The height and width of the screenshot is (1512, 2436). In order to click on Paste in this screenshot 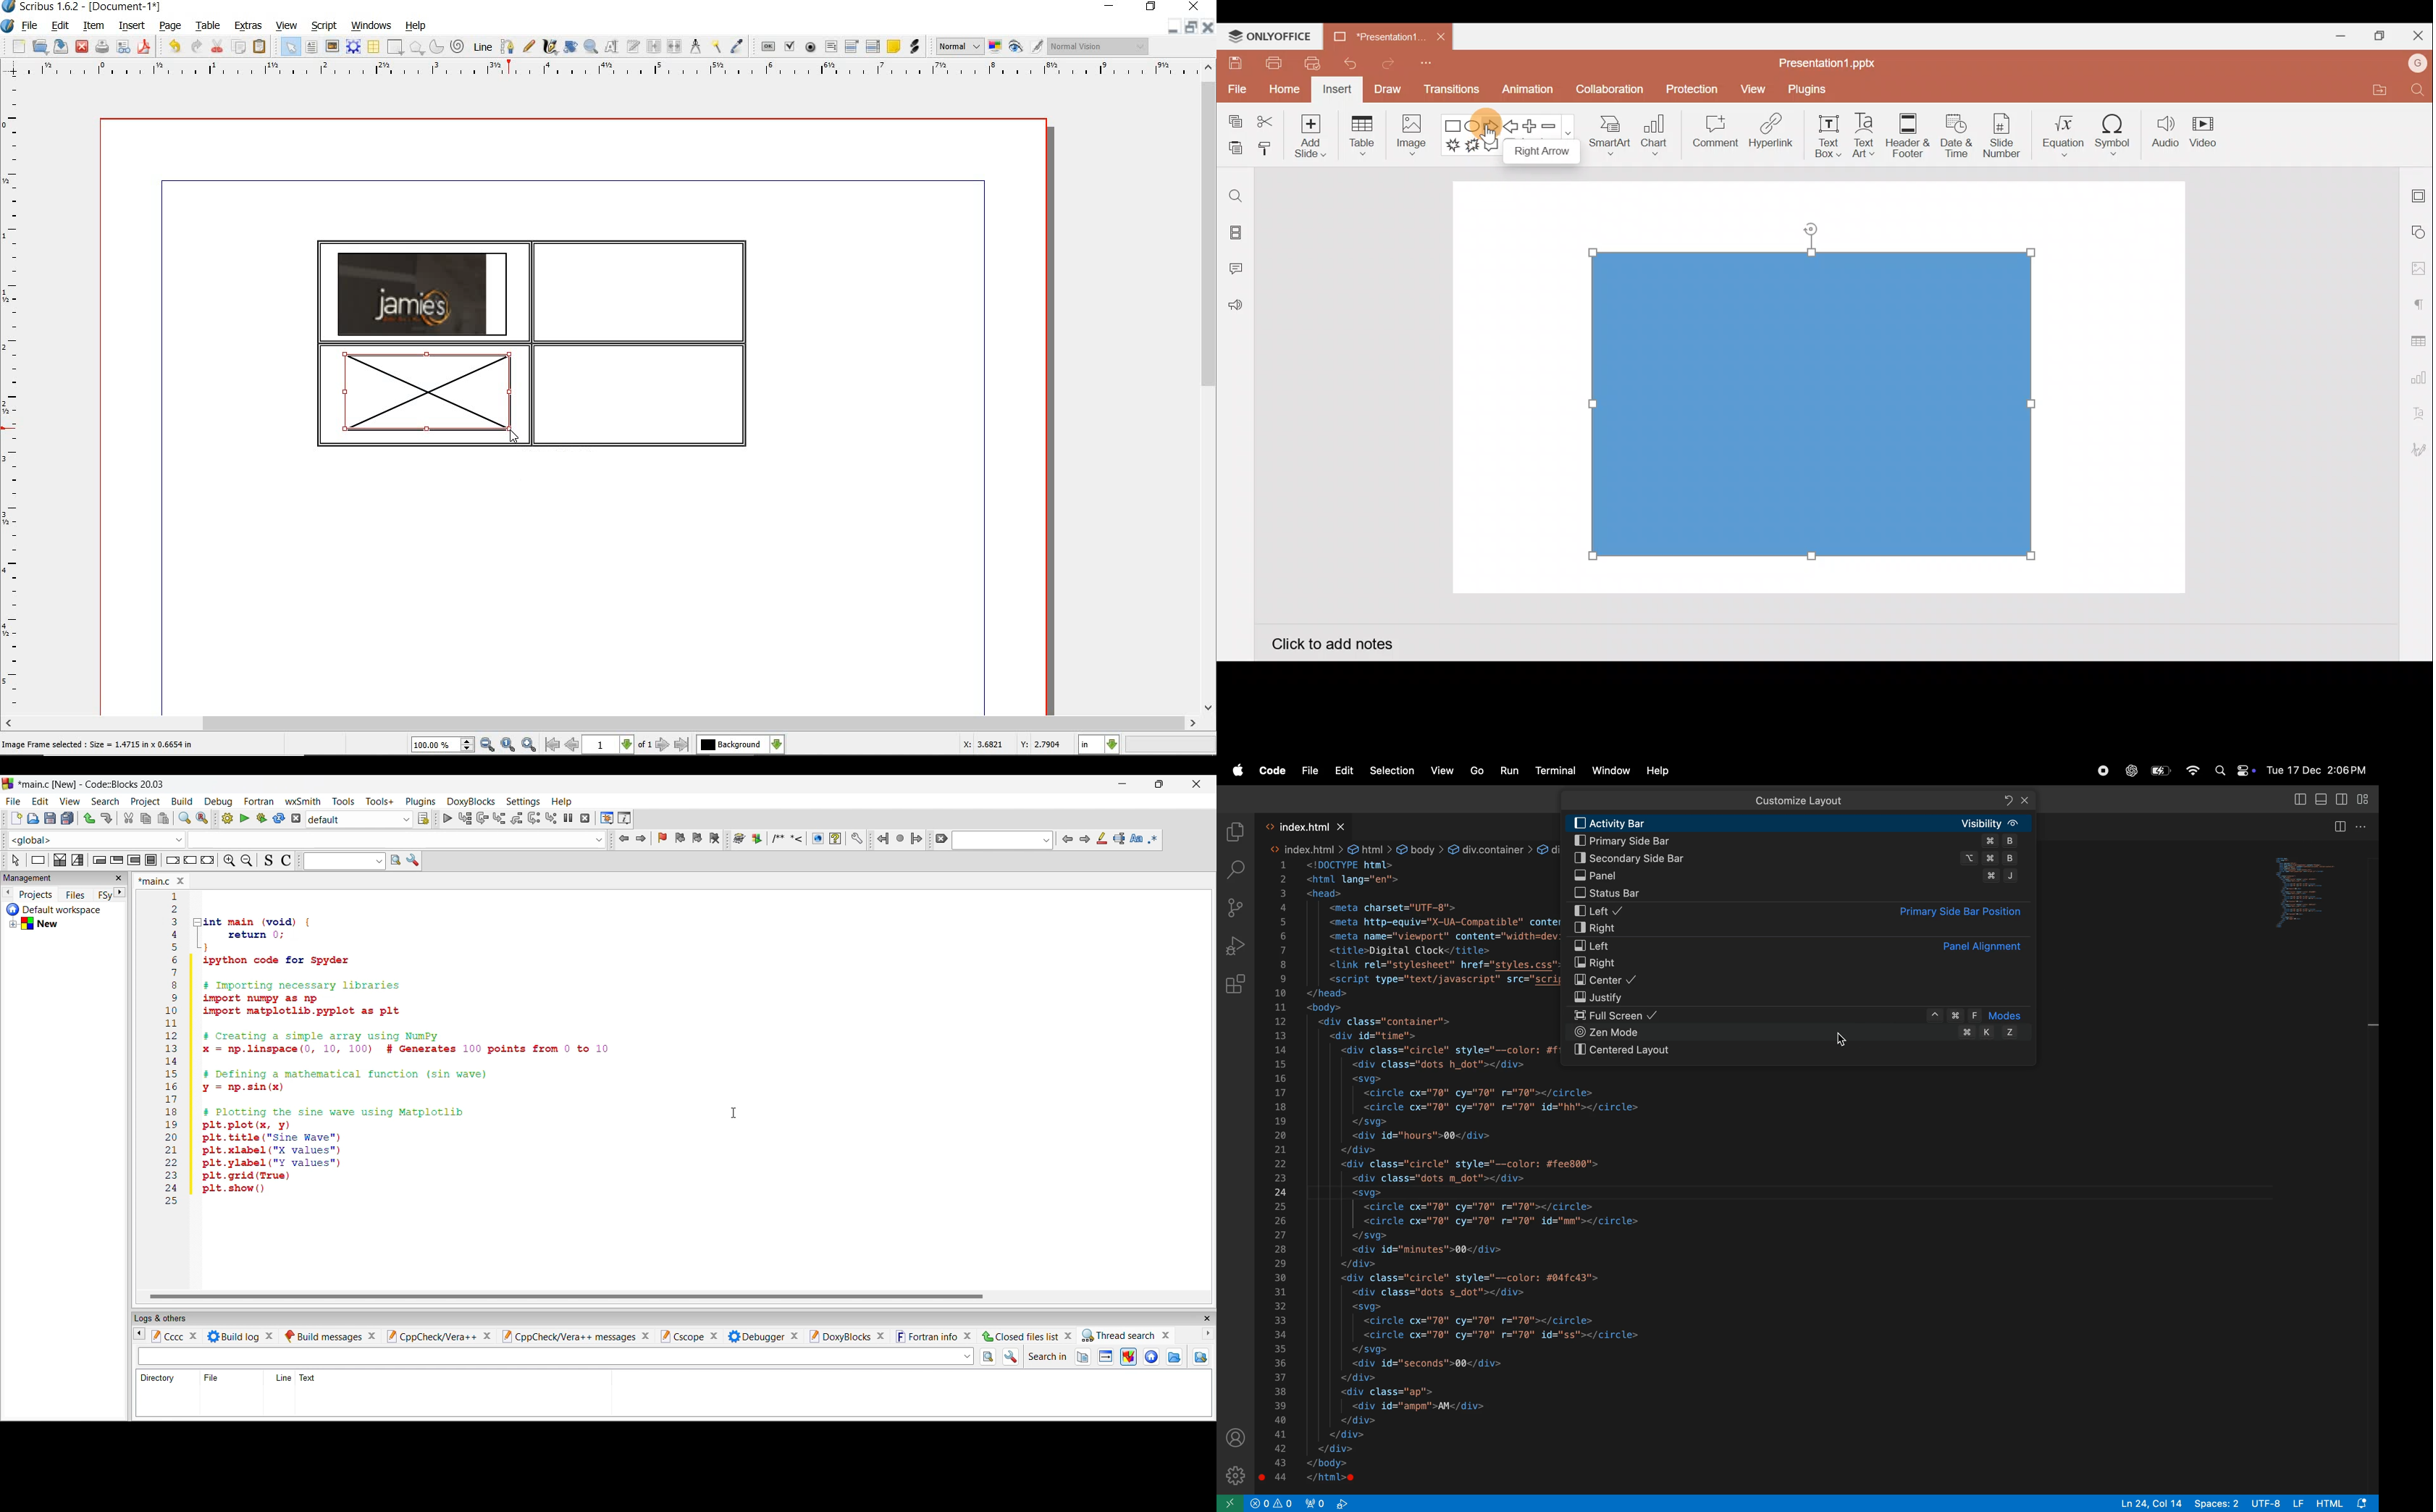, I will do `click(1232, 149)`.